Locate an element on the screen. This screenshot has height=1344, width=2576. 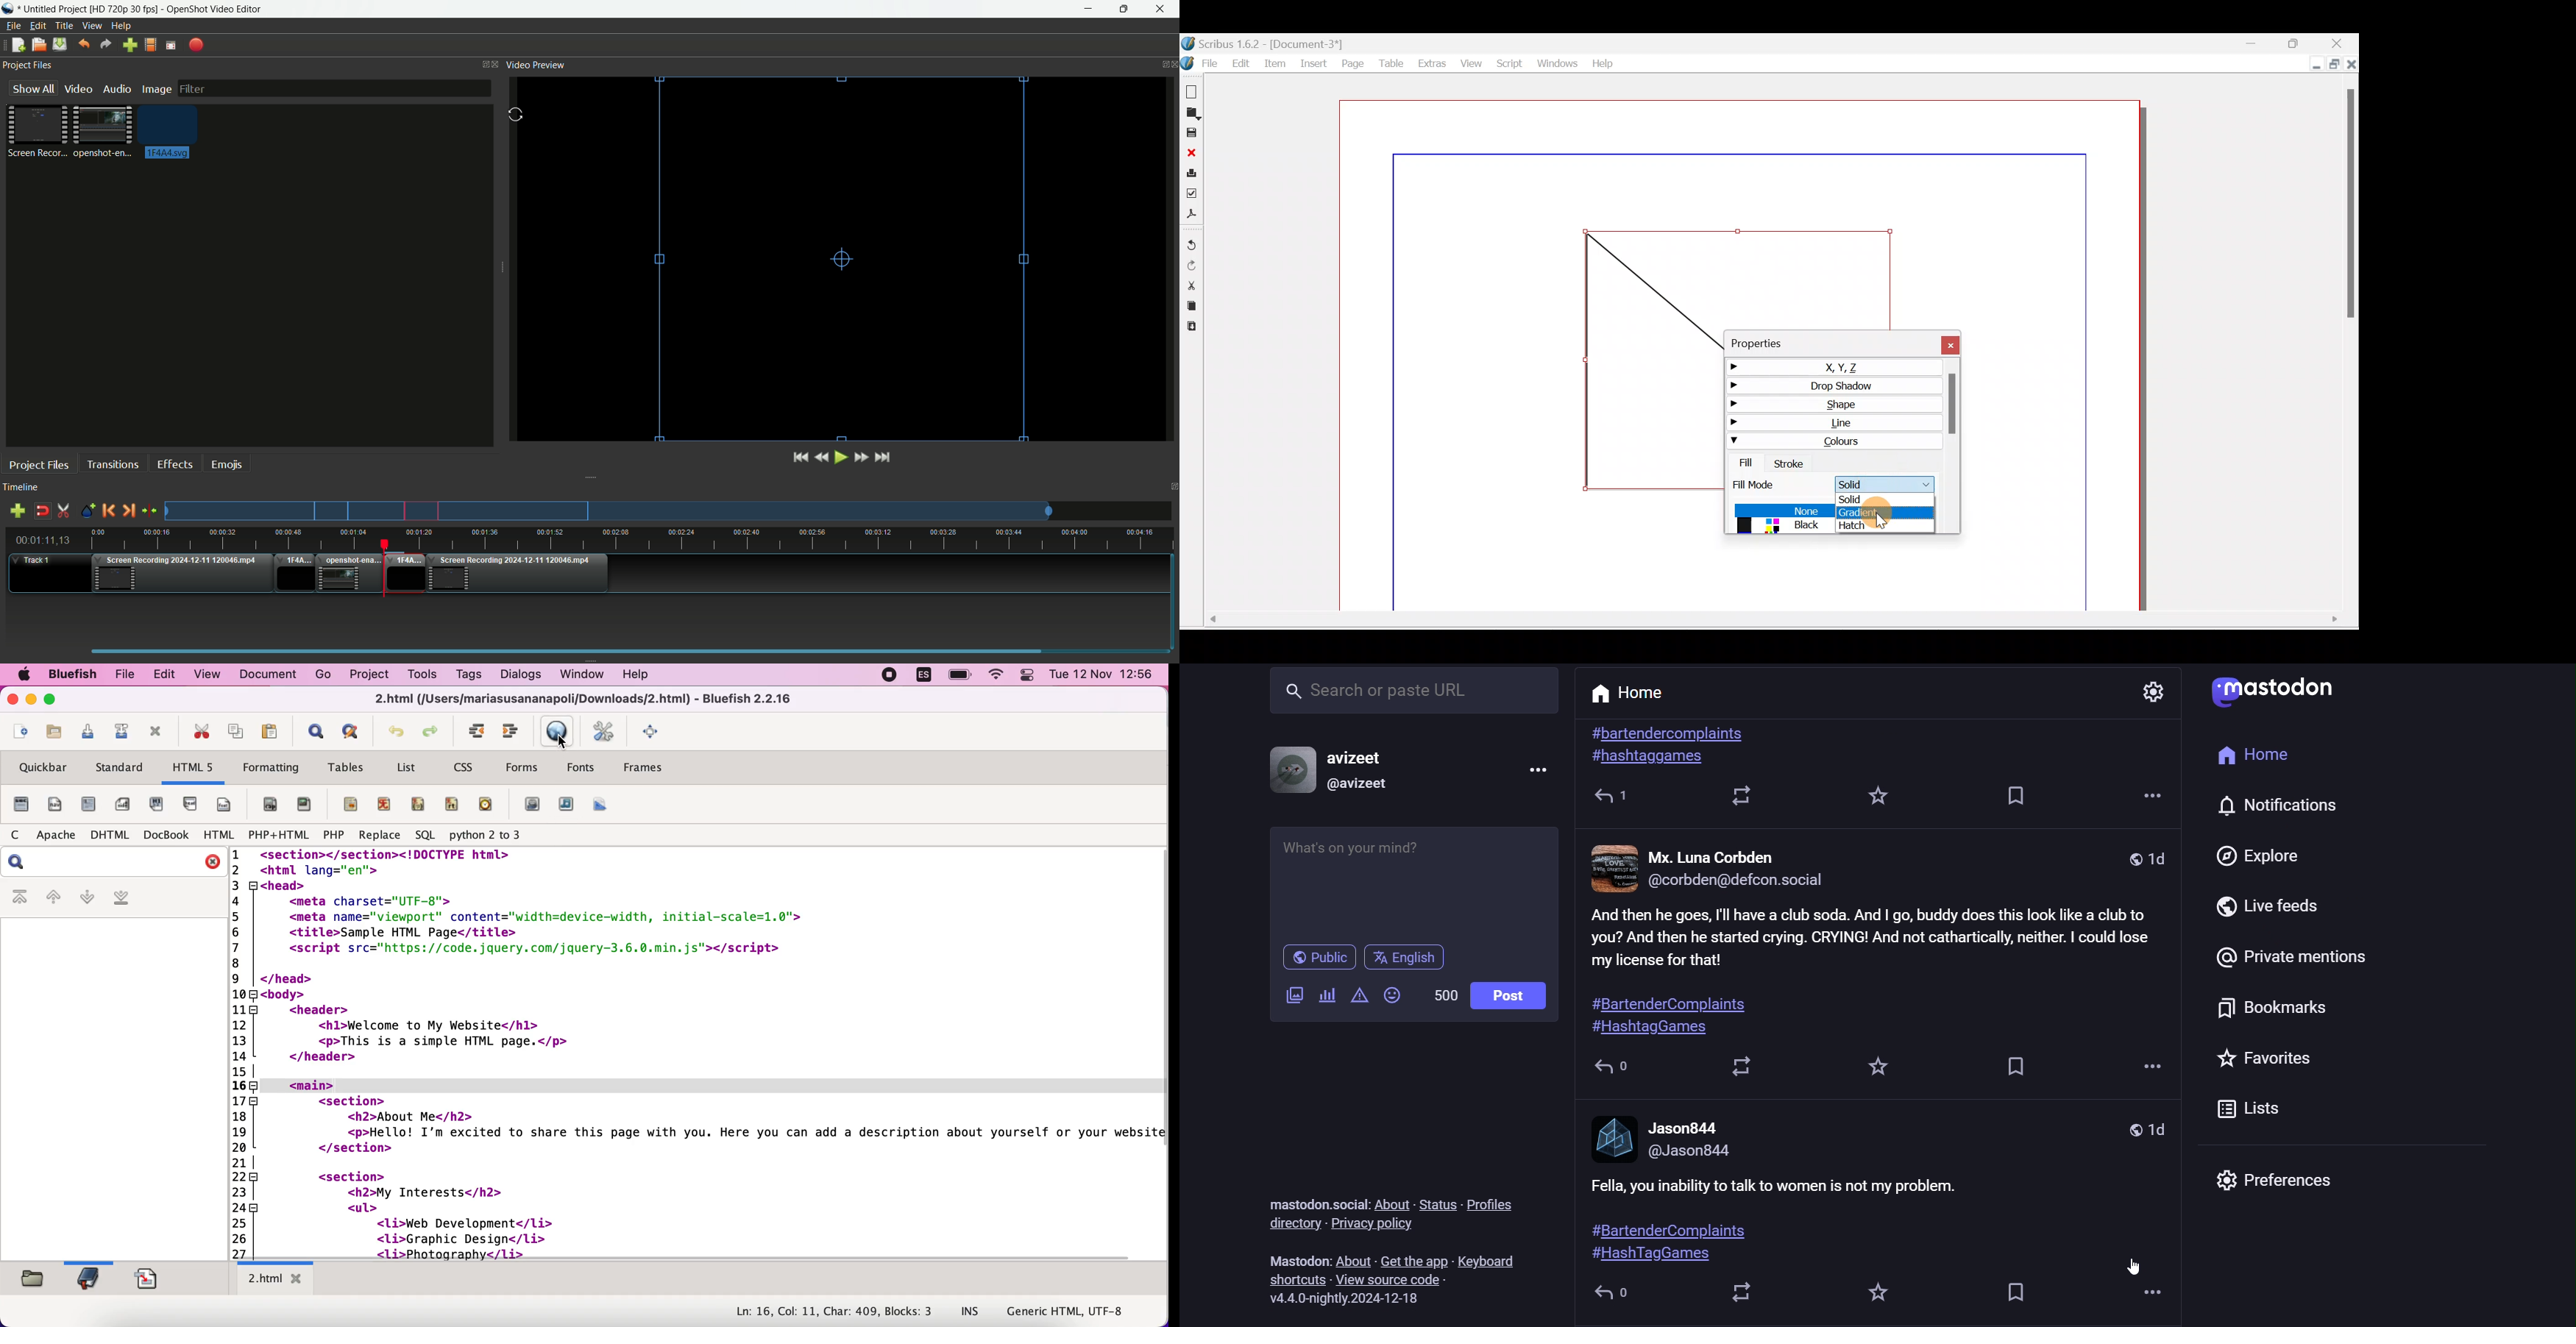
filter bar is located at coordinates (333, 87).